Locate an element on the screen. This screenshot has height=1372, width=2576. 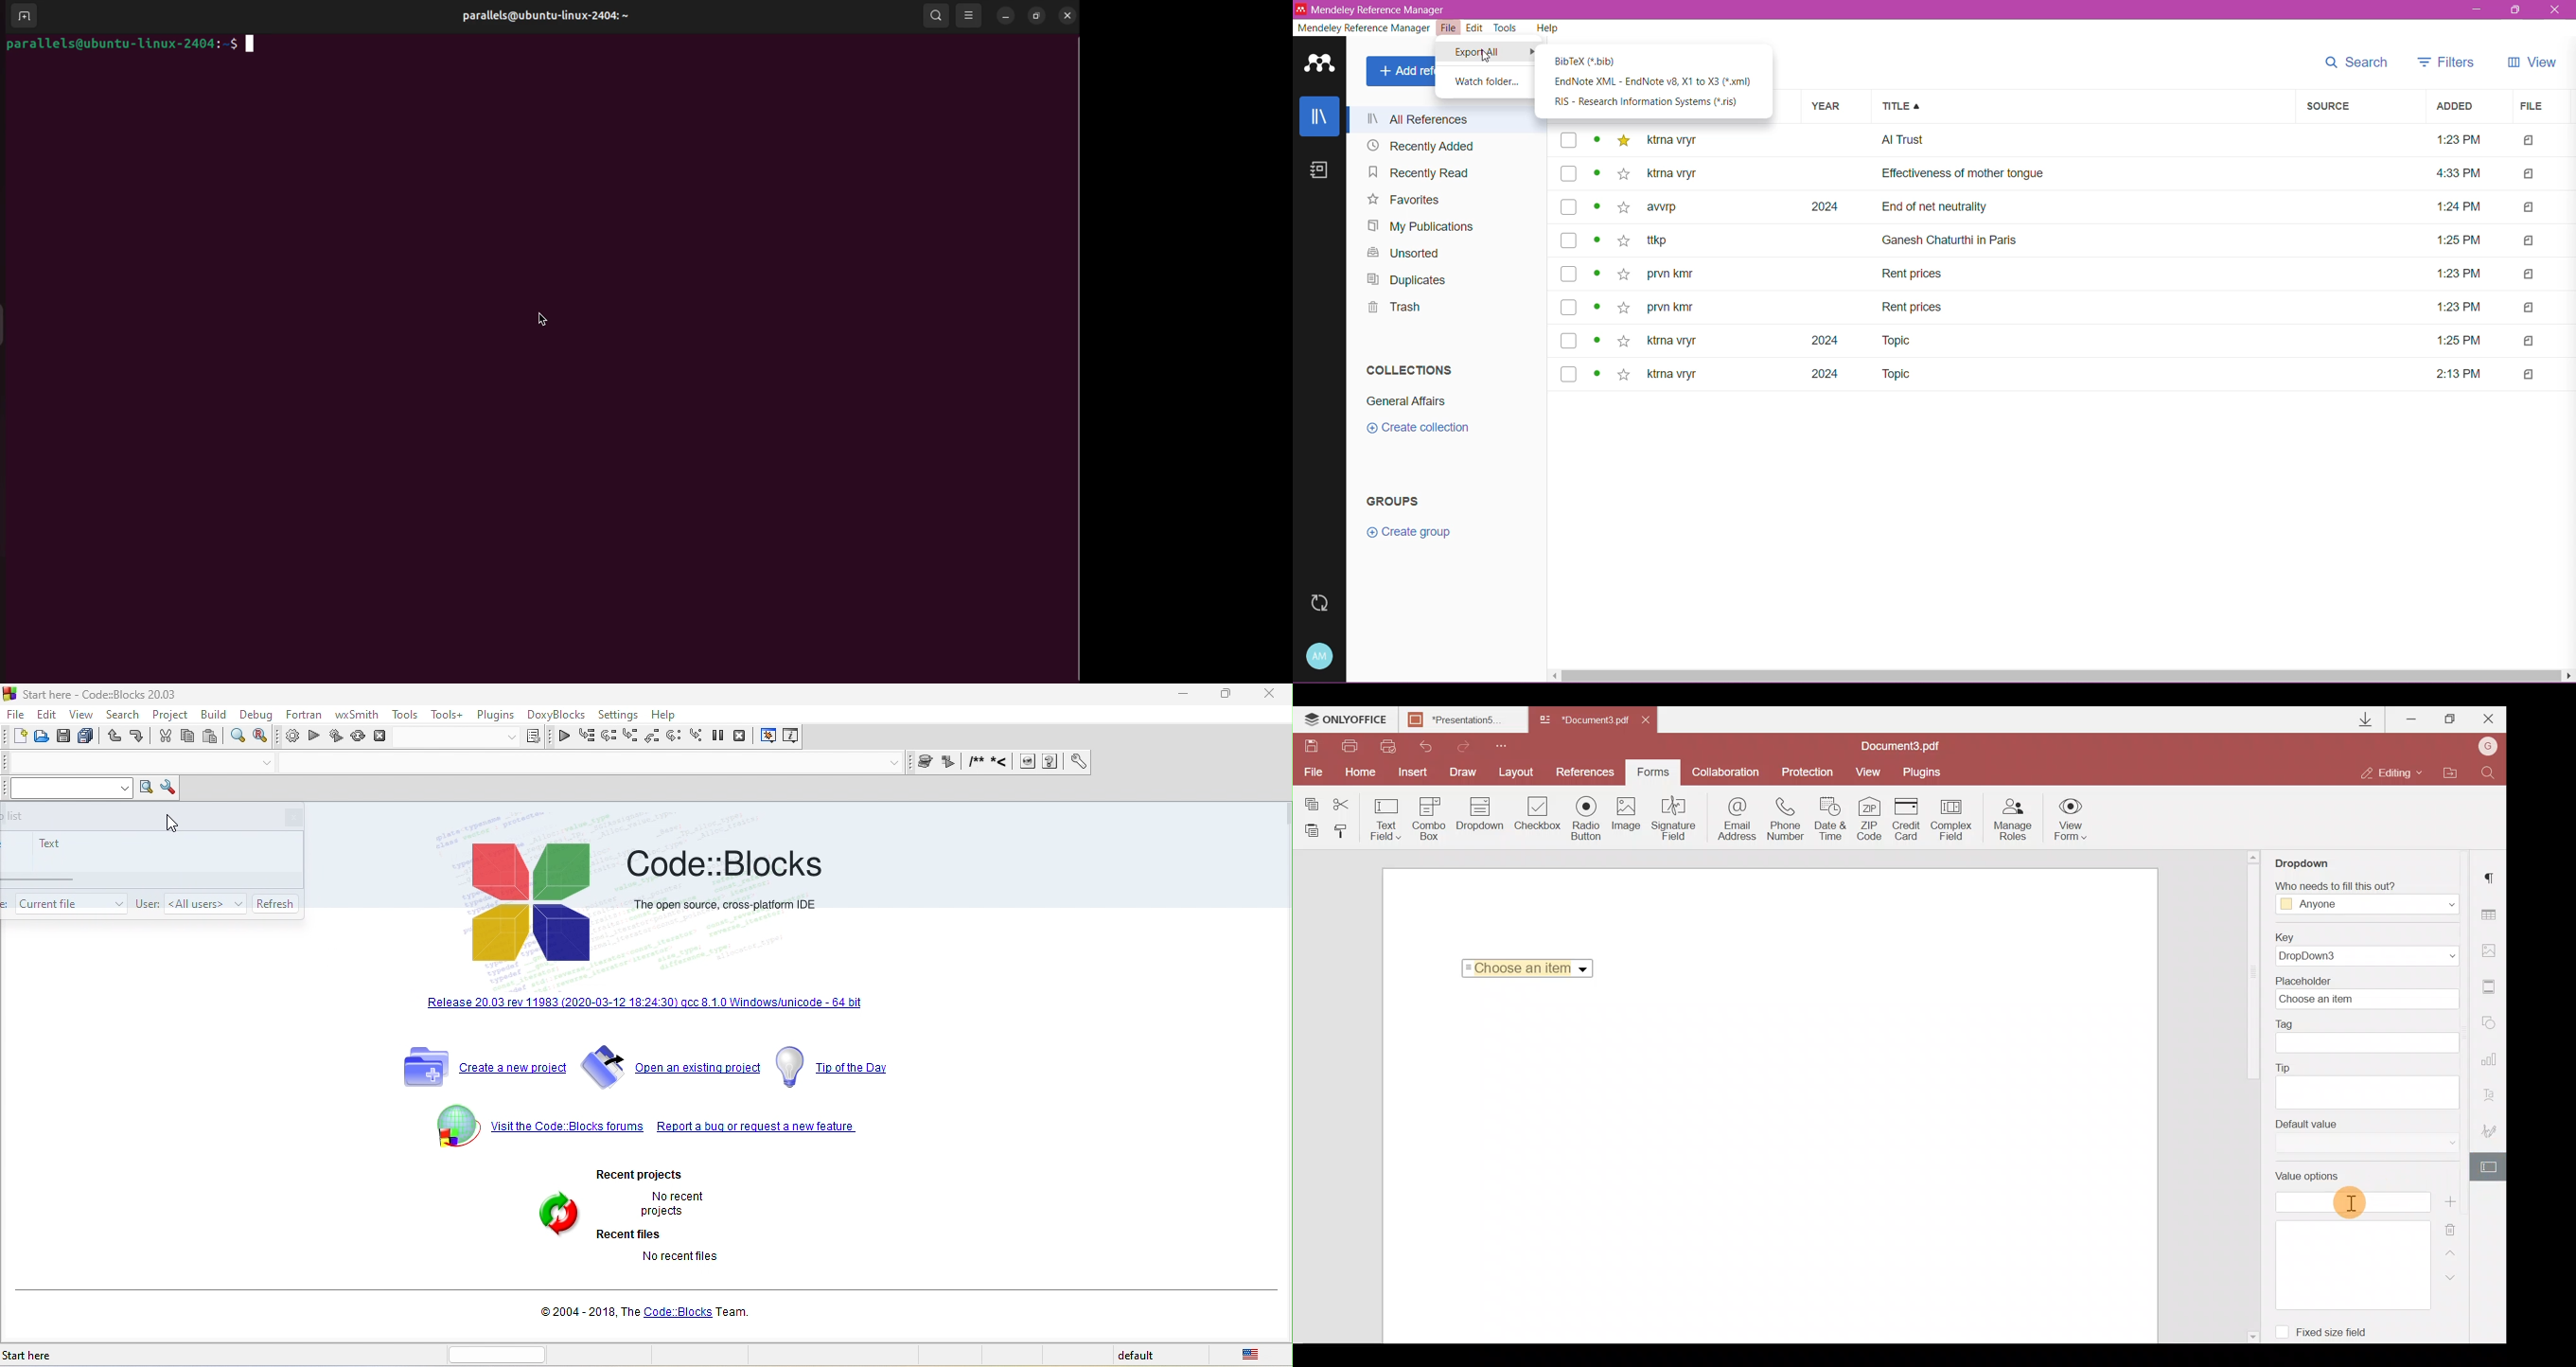
Files Attached is located at coordinates (2542, 256).